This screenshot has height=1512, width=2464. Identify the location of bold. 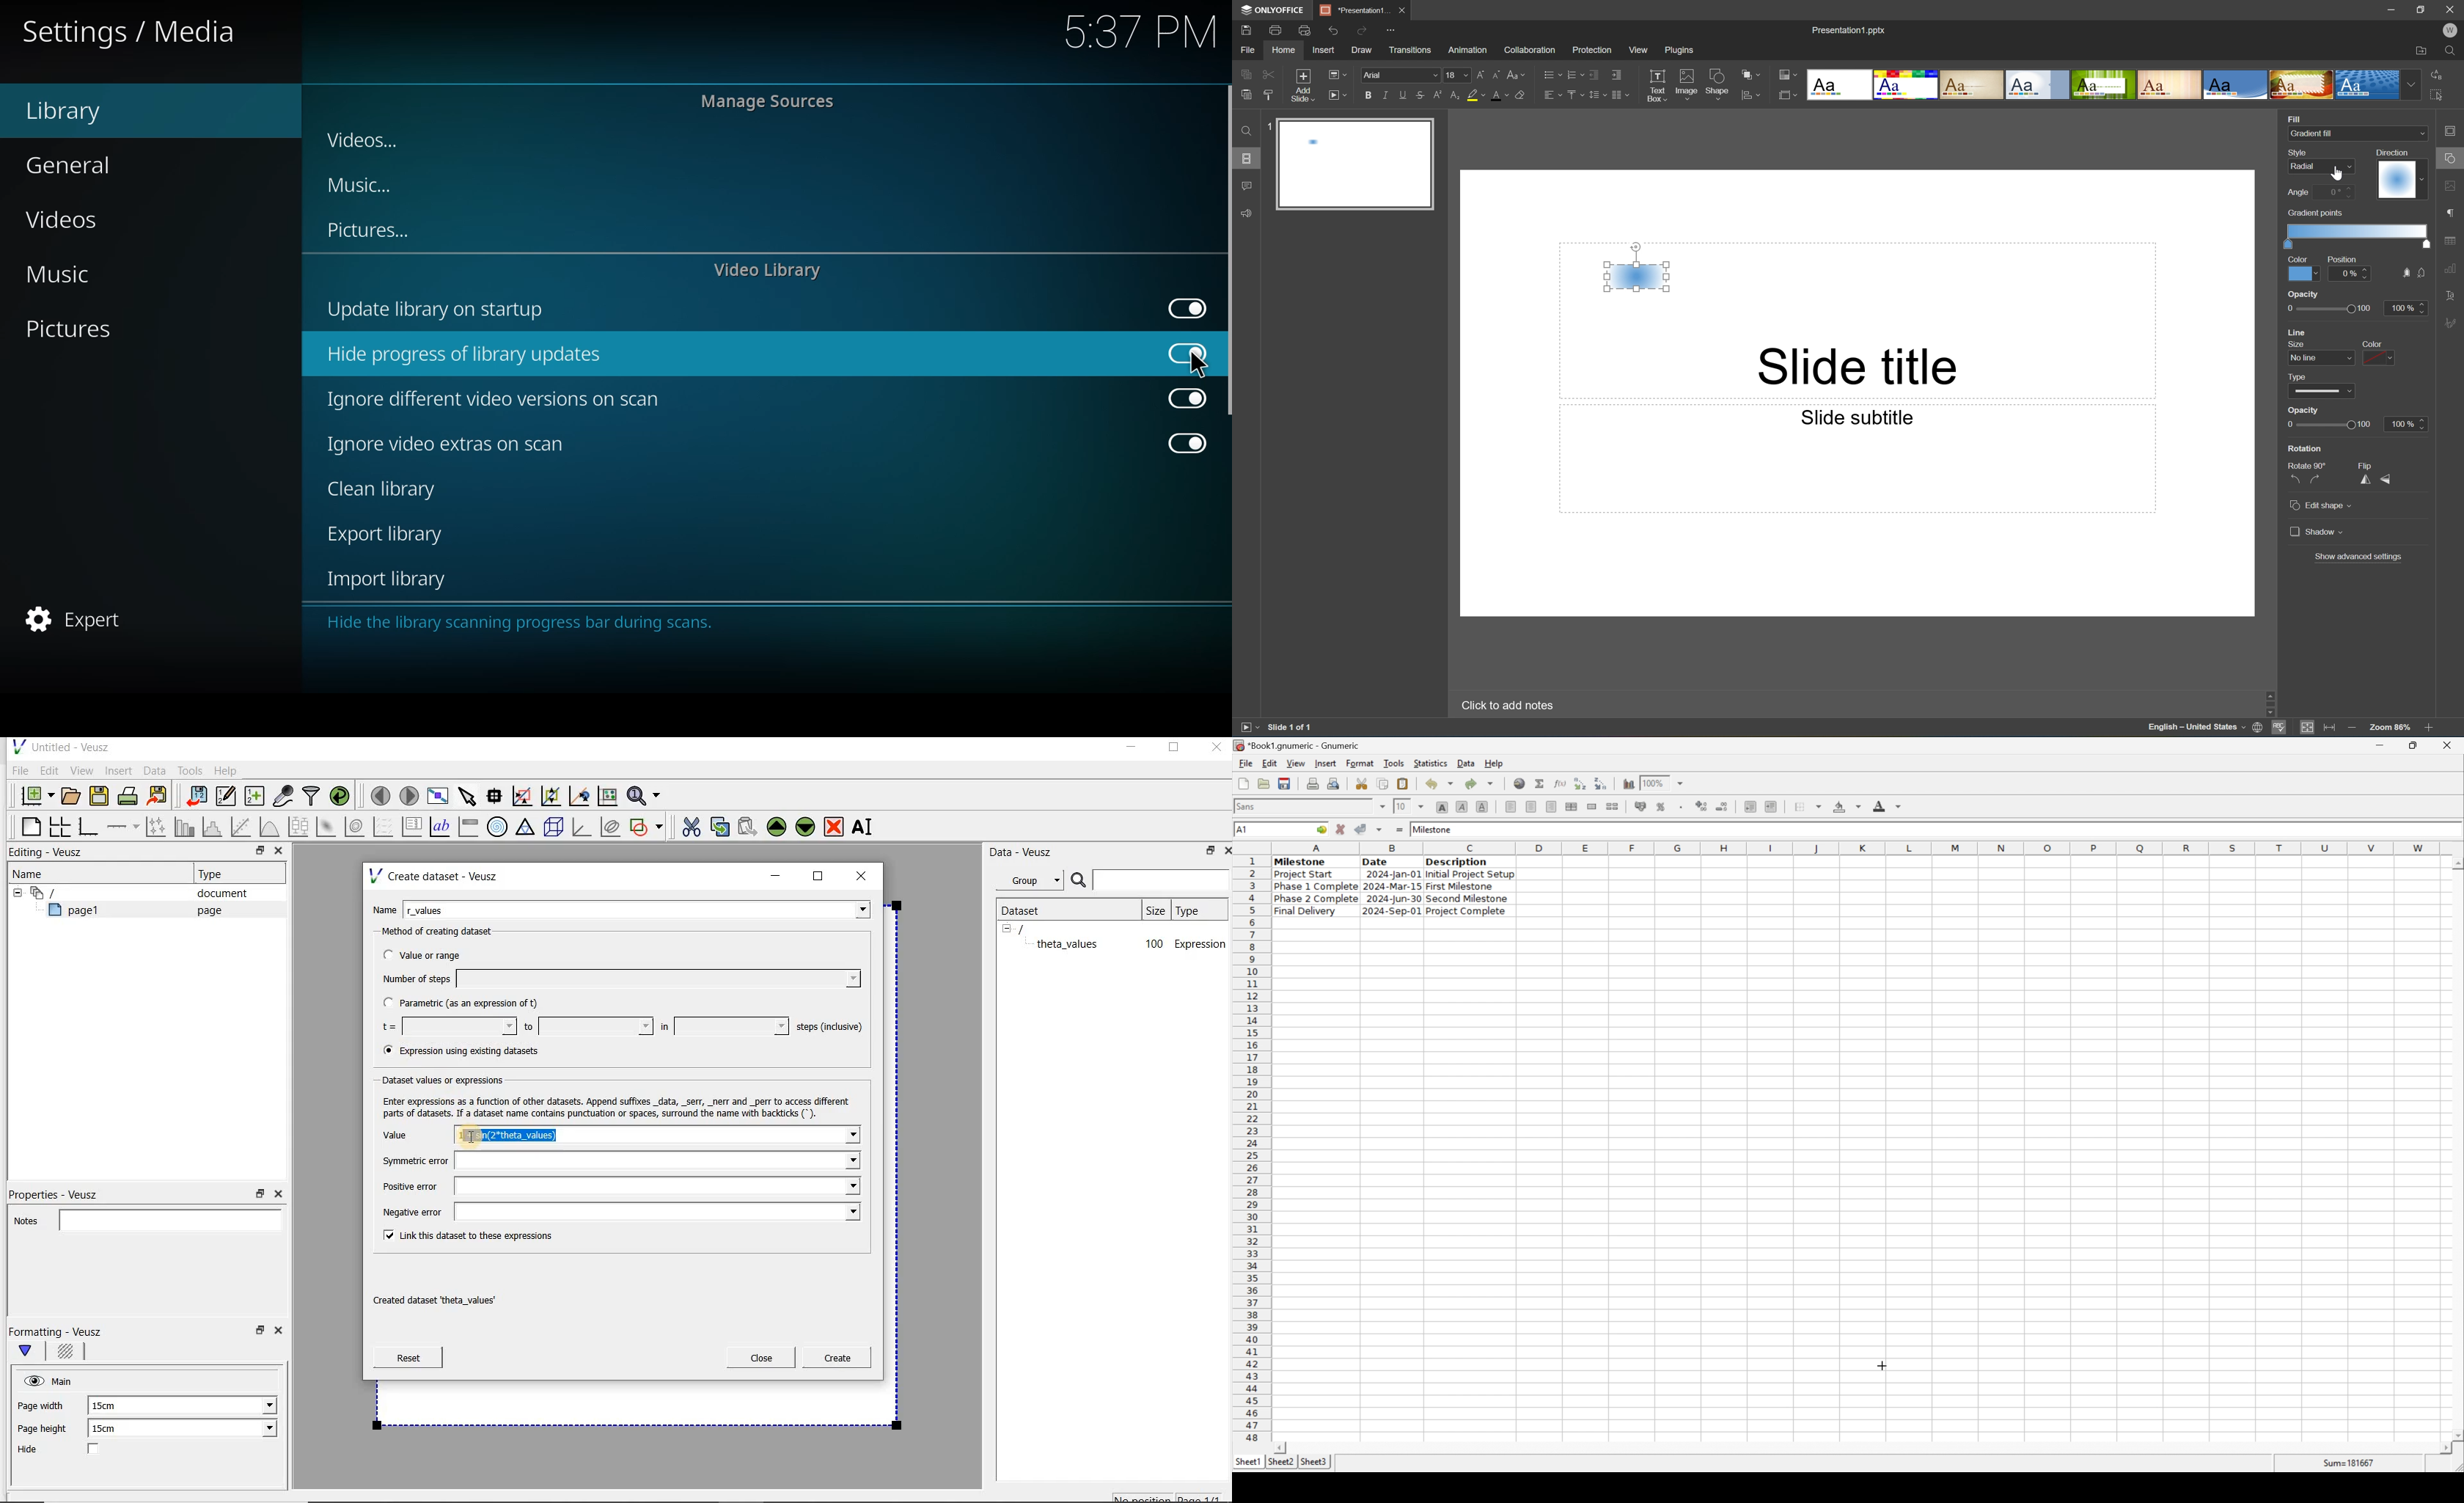
(1441, 807).